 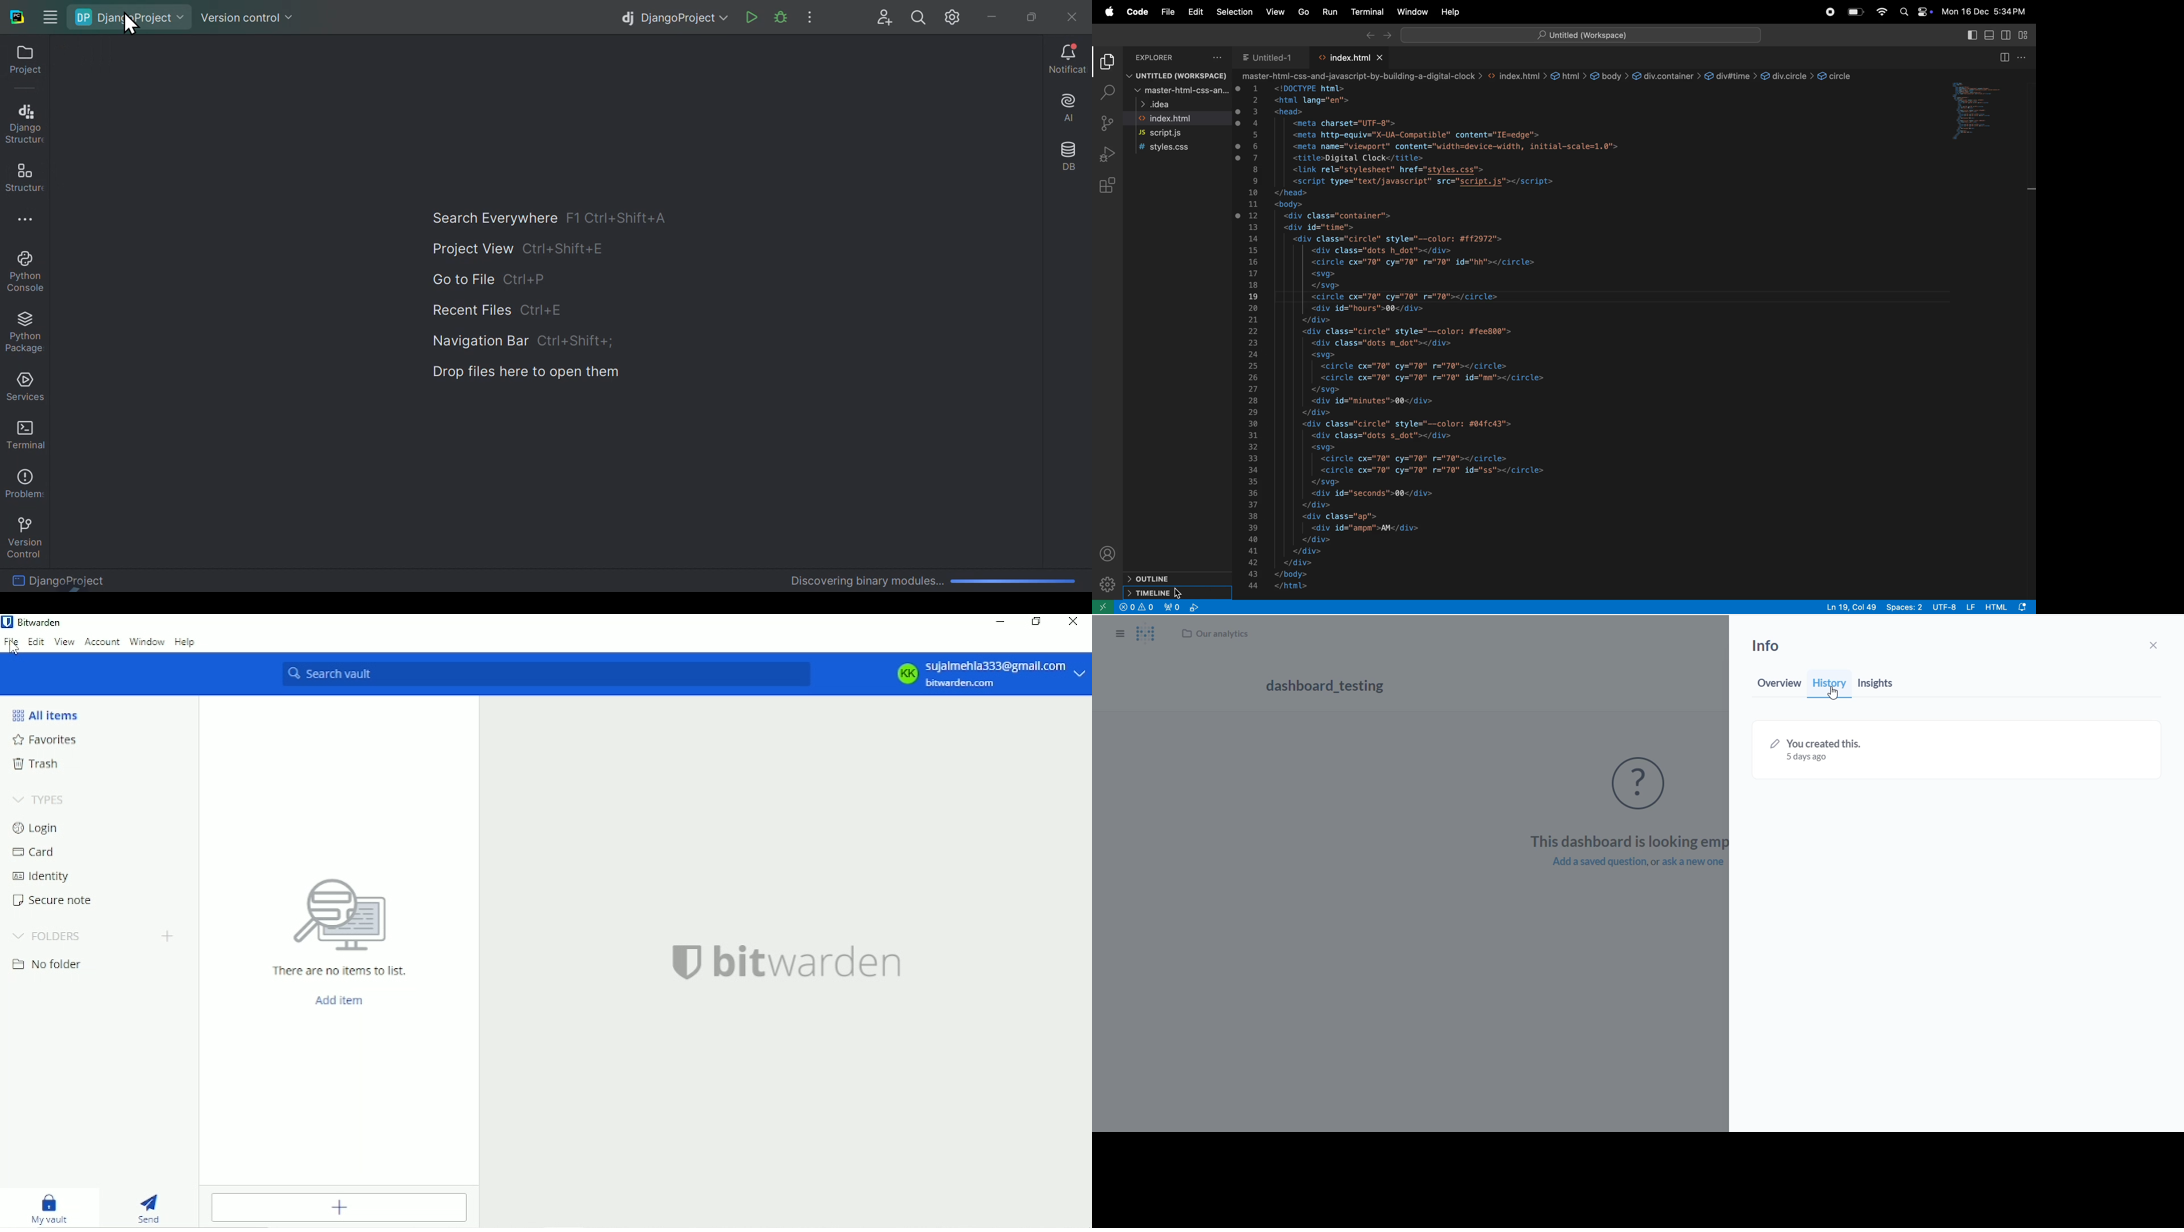 I want to click on <div class="circle" style="-—color: #fee800">, so click(x=1411, y=331).